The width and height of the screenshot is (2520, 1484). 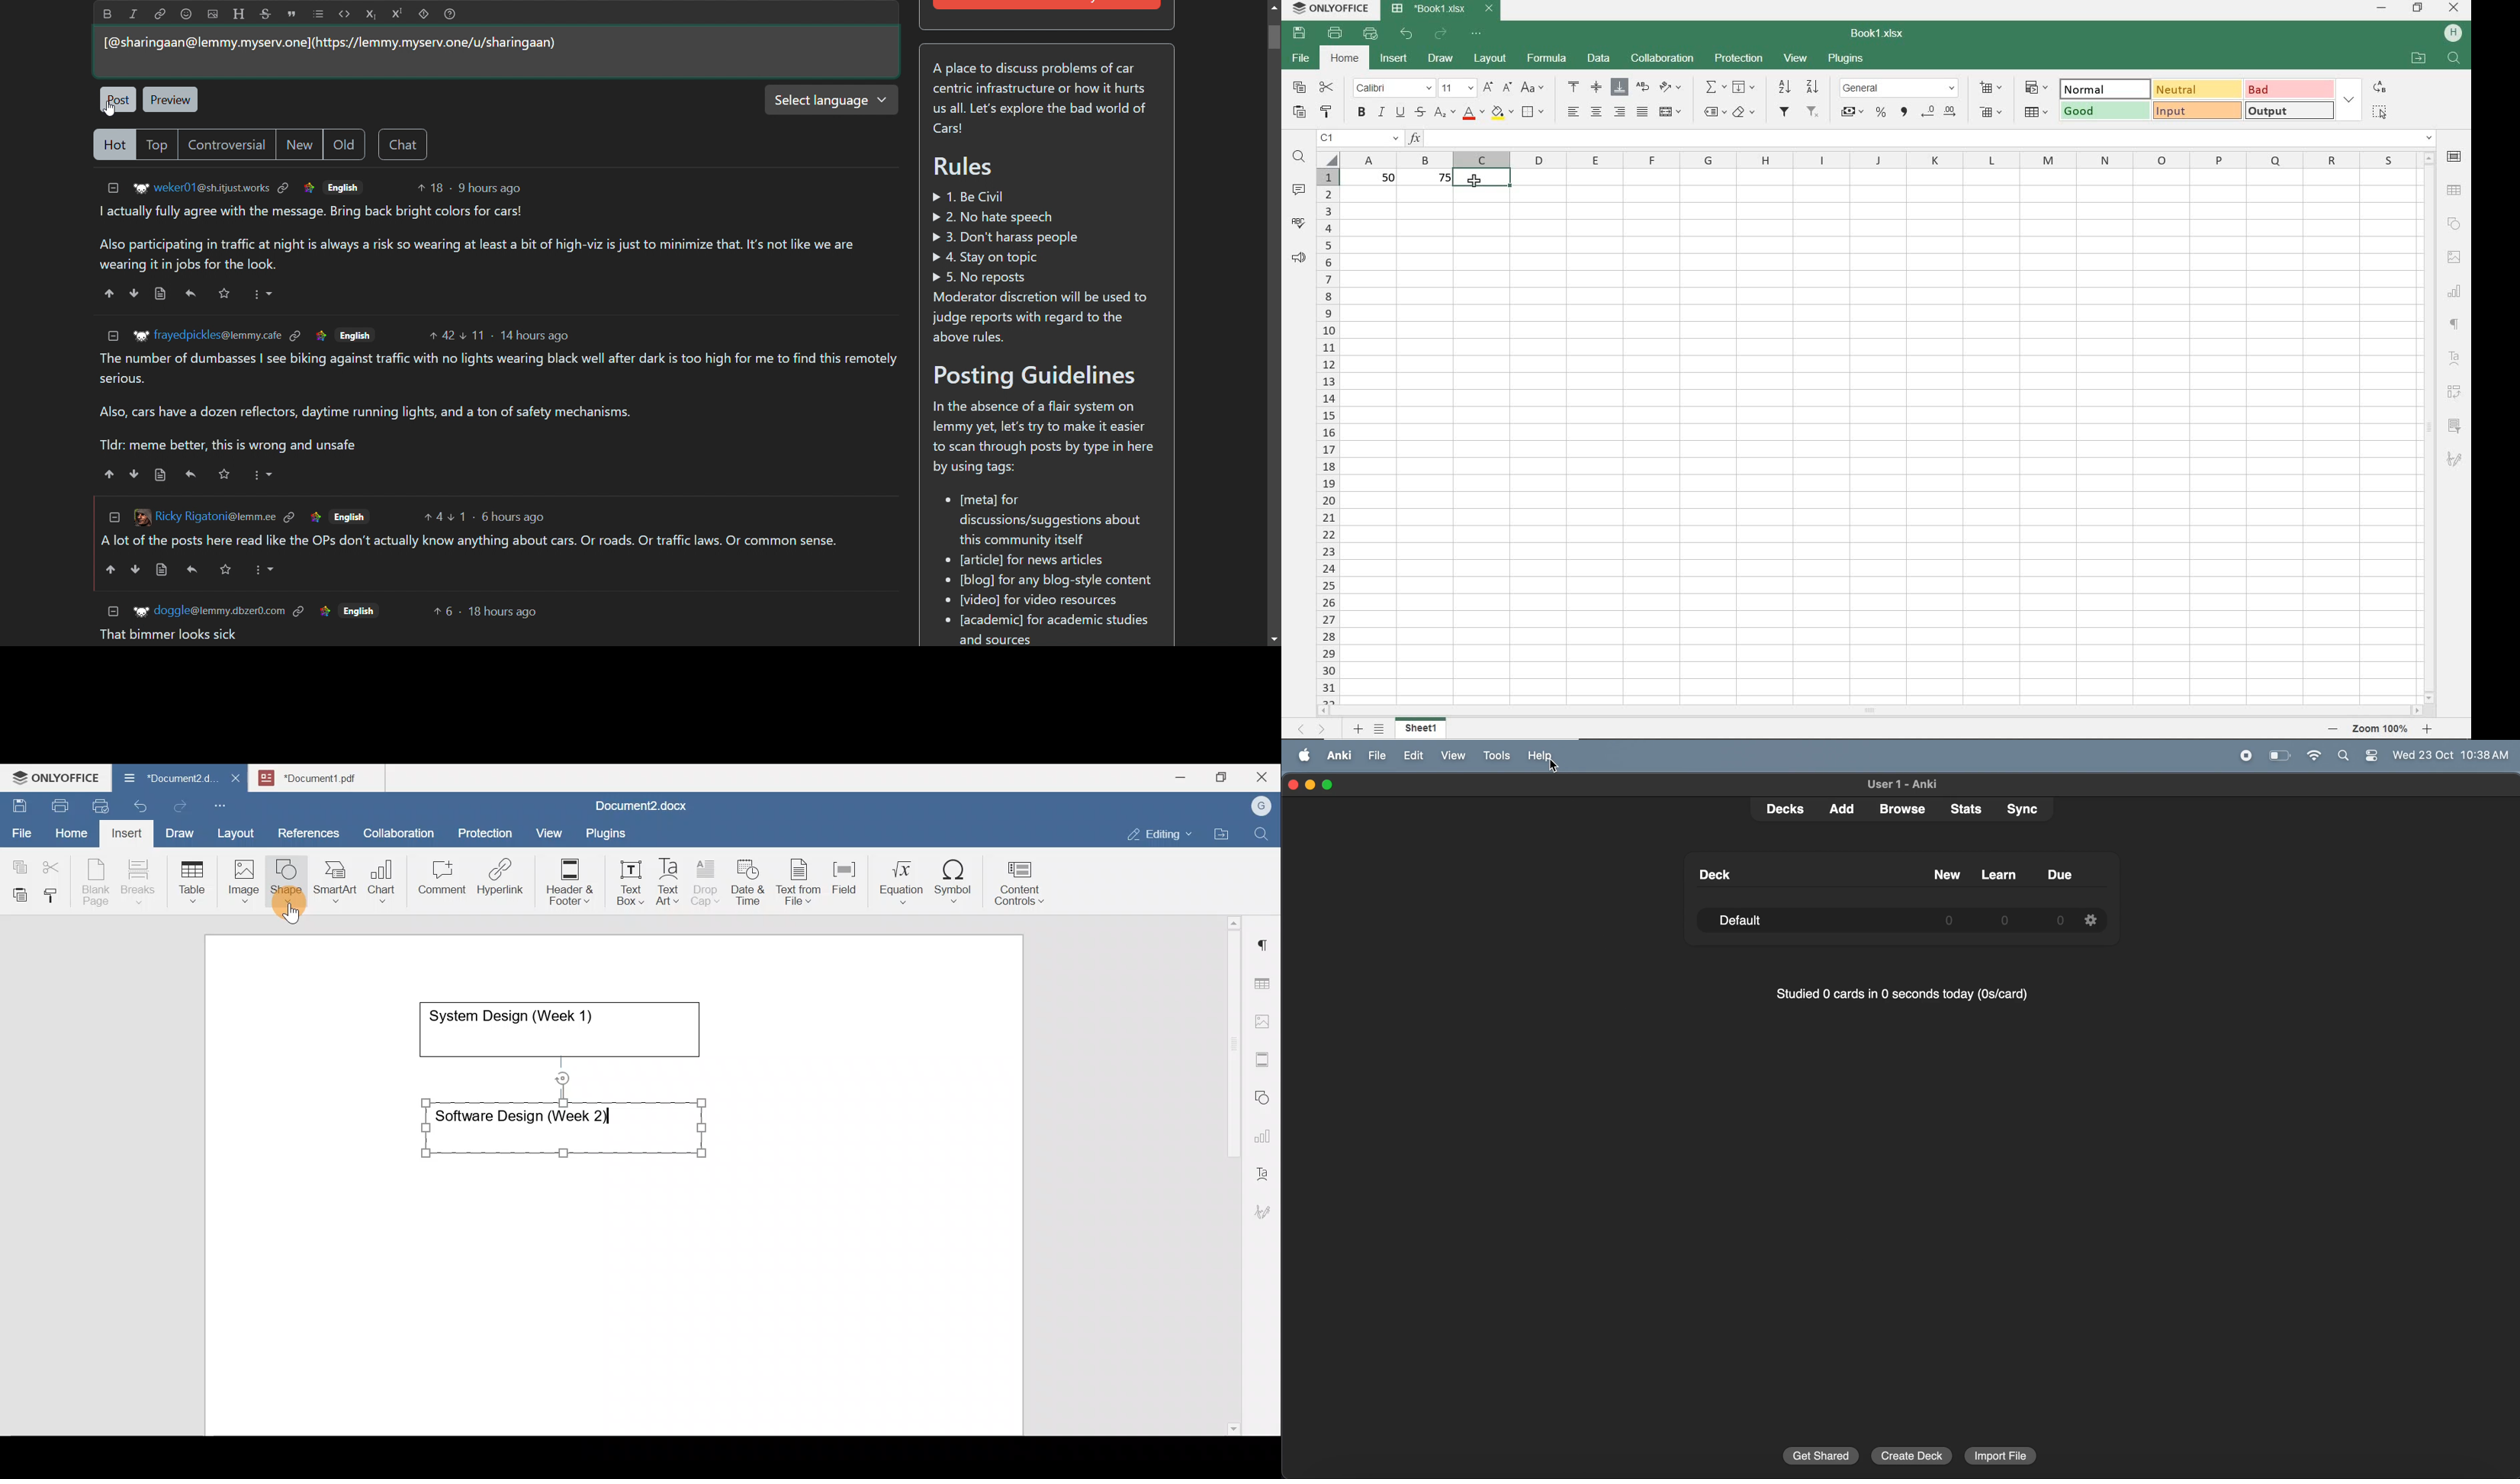 What do you see at coordinates (1902, 785) in the screenshot?
I see `uer title anki` at bounding box center [1902, 785].